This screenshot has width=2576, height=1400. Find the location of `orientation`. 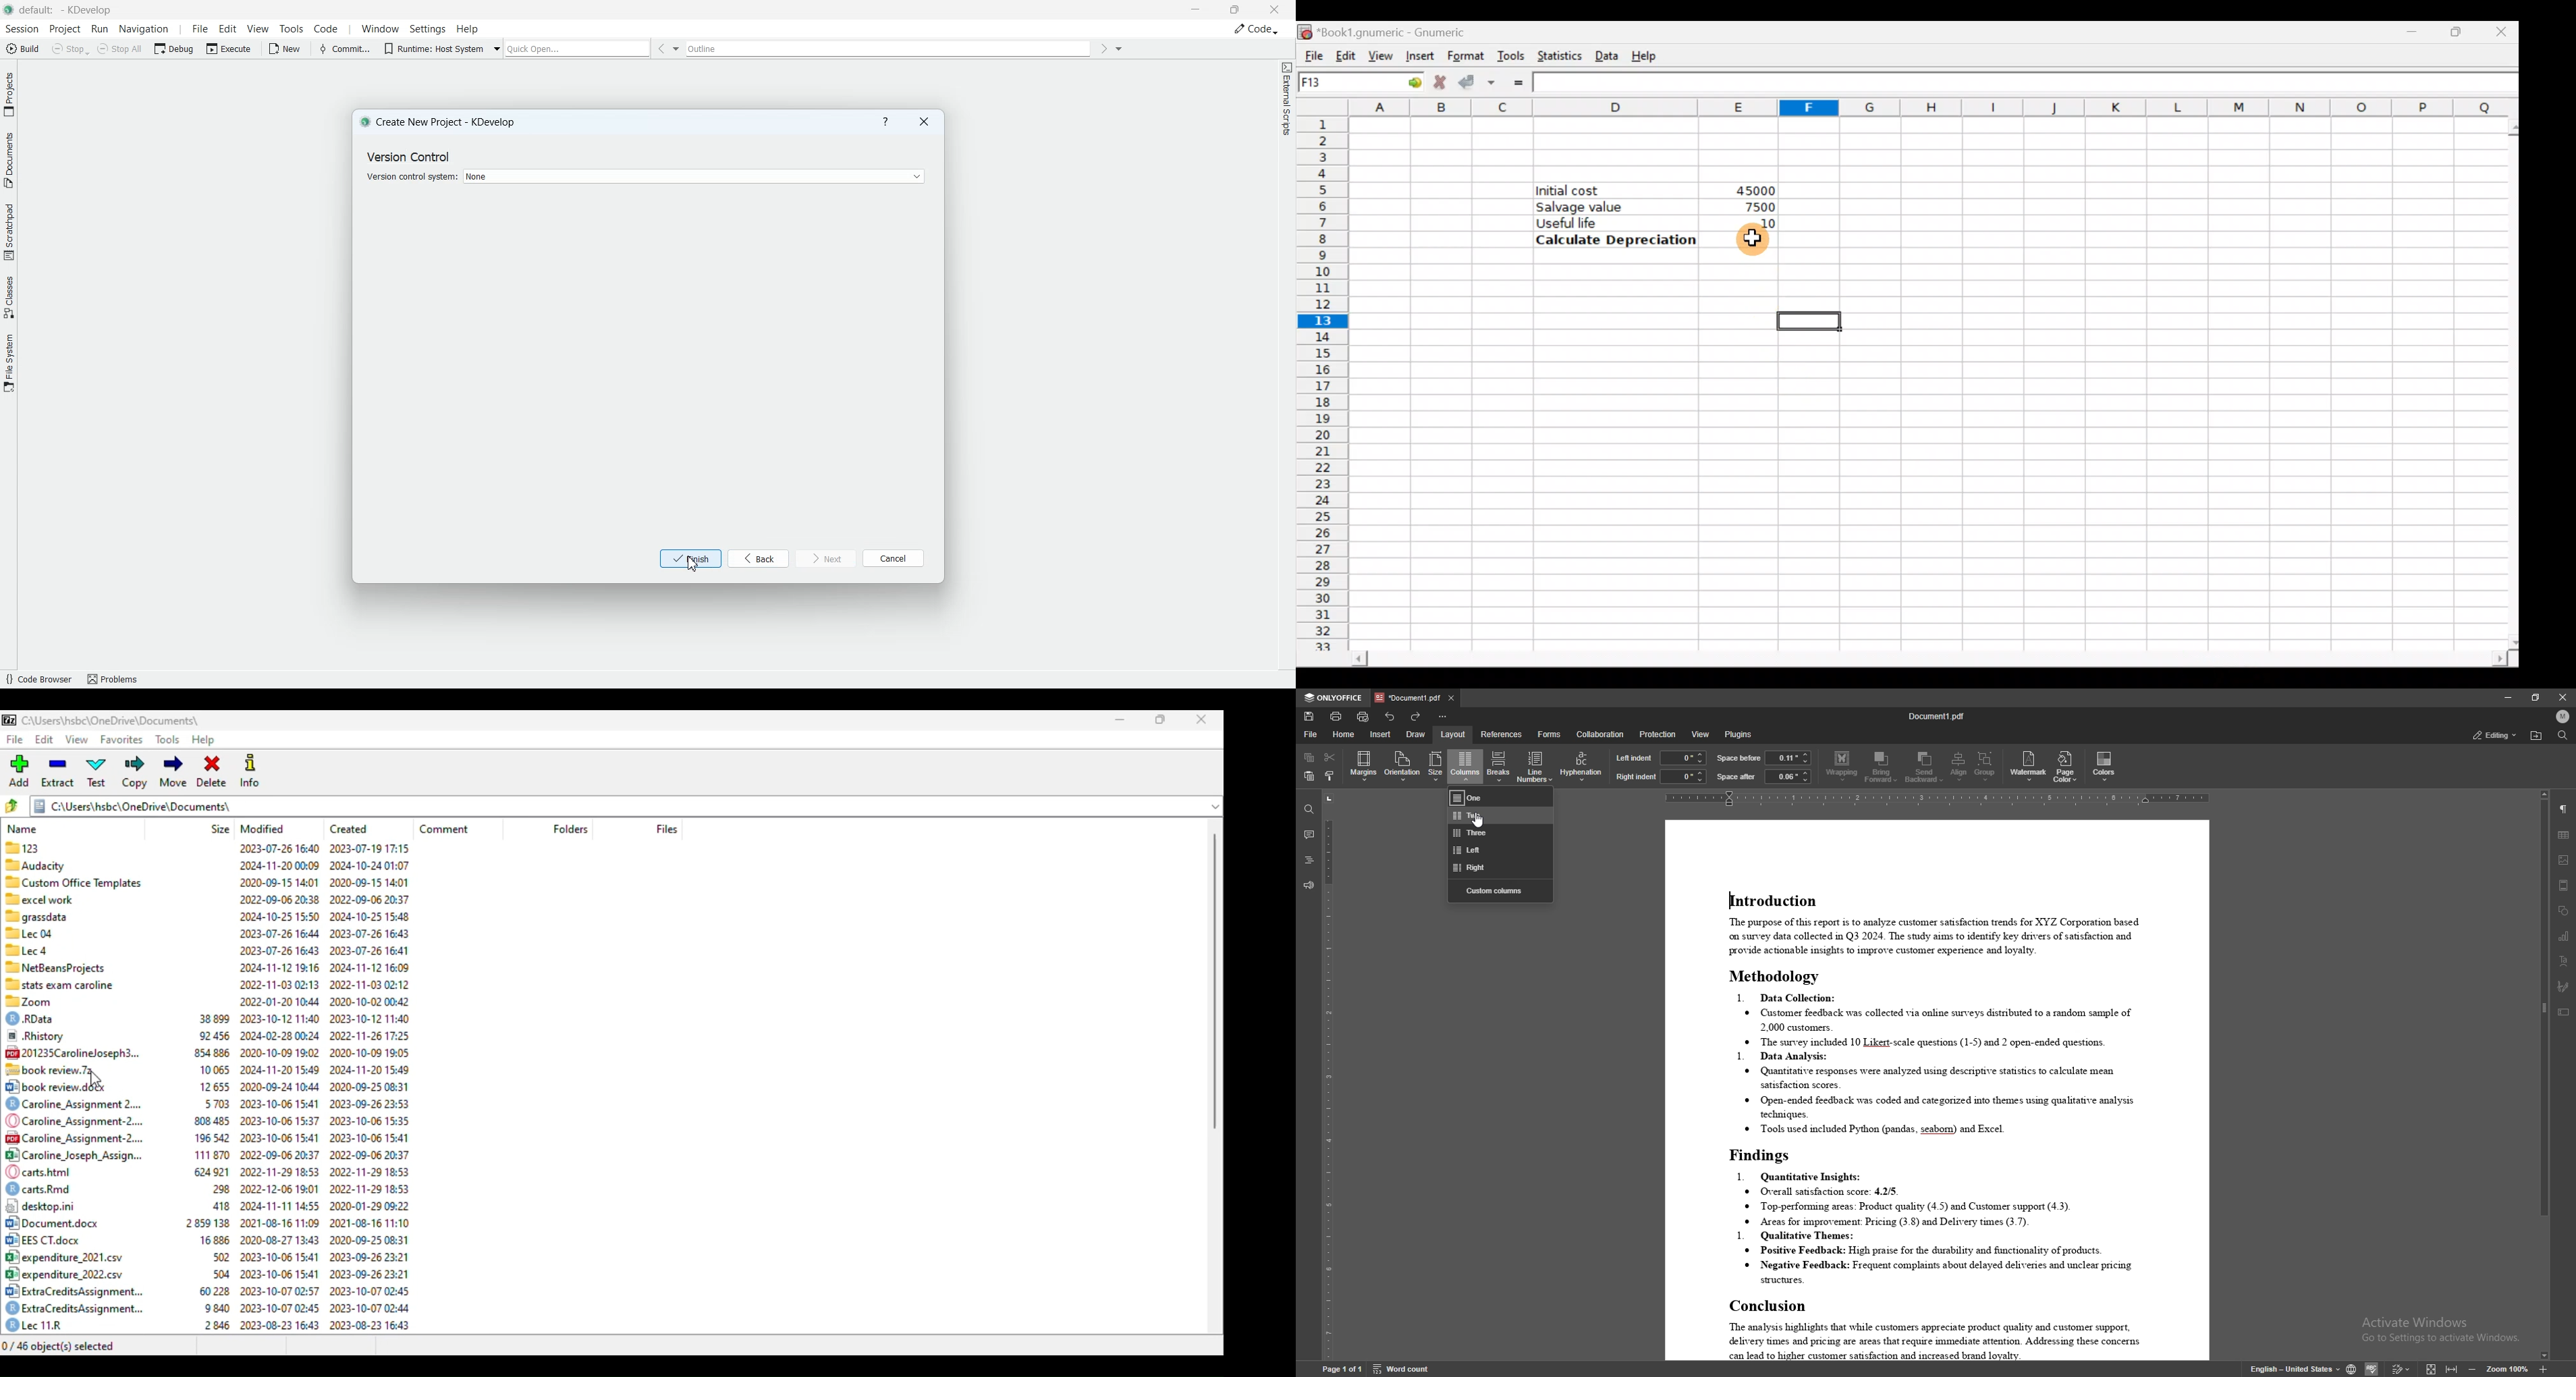

orientation is located at coordinates (1402, 766).